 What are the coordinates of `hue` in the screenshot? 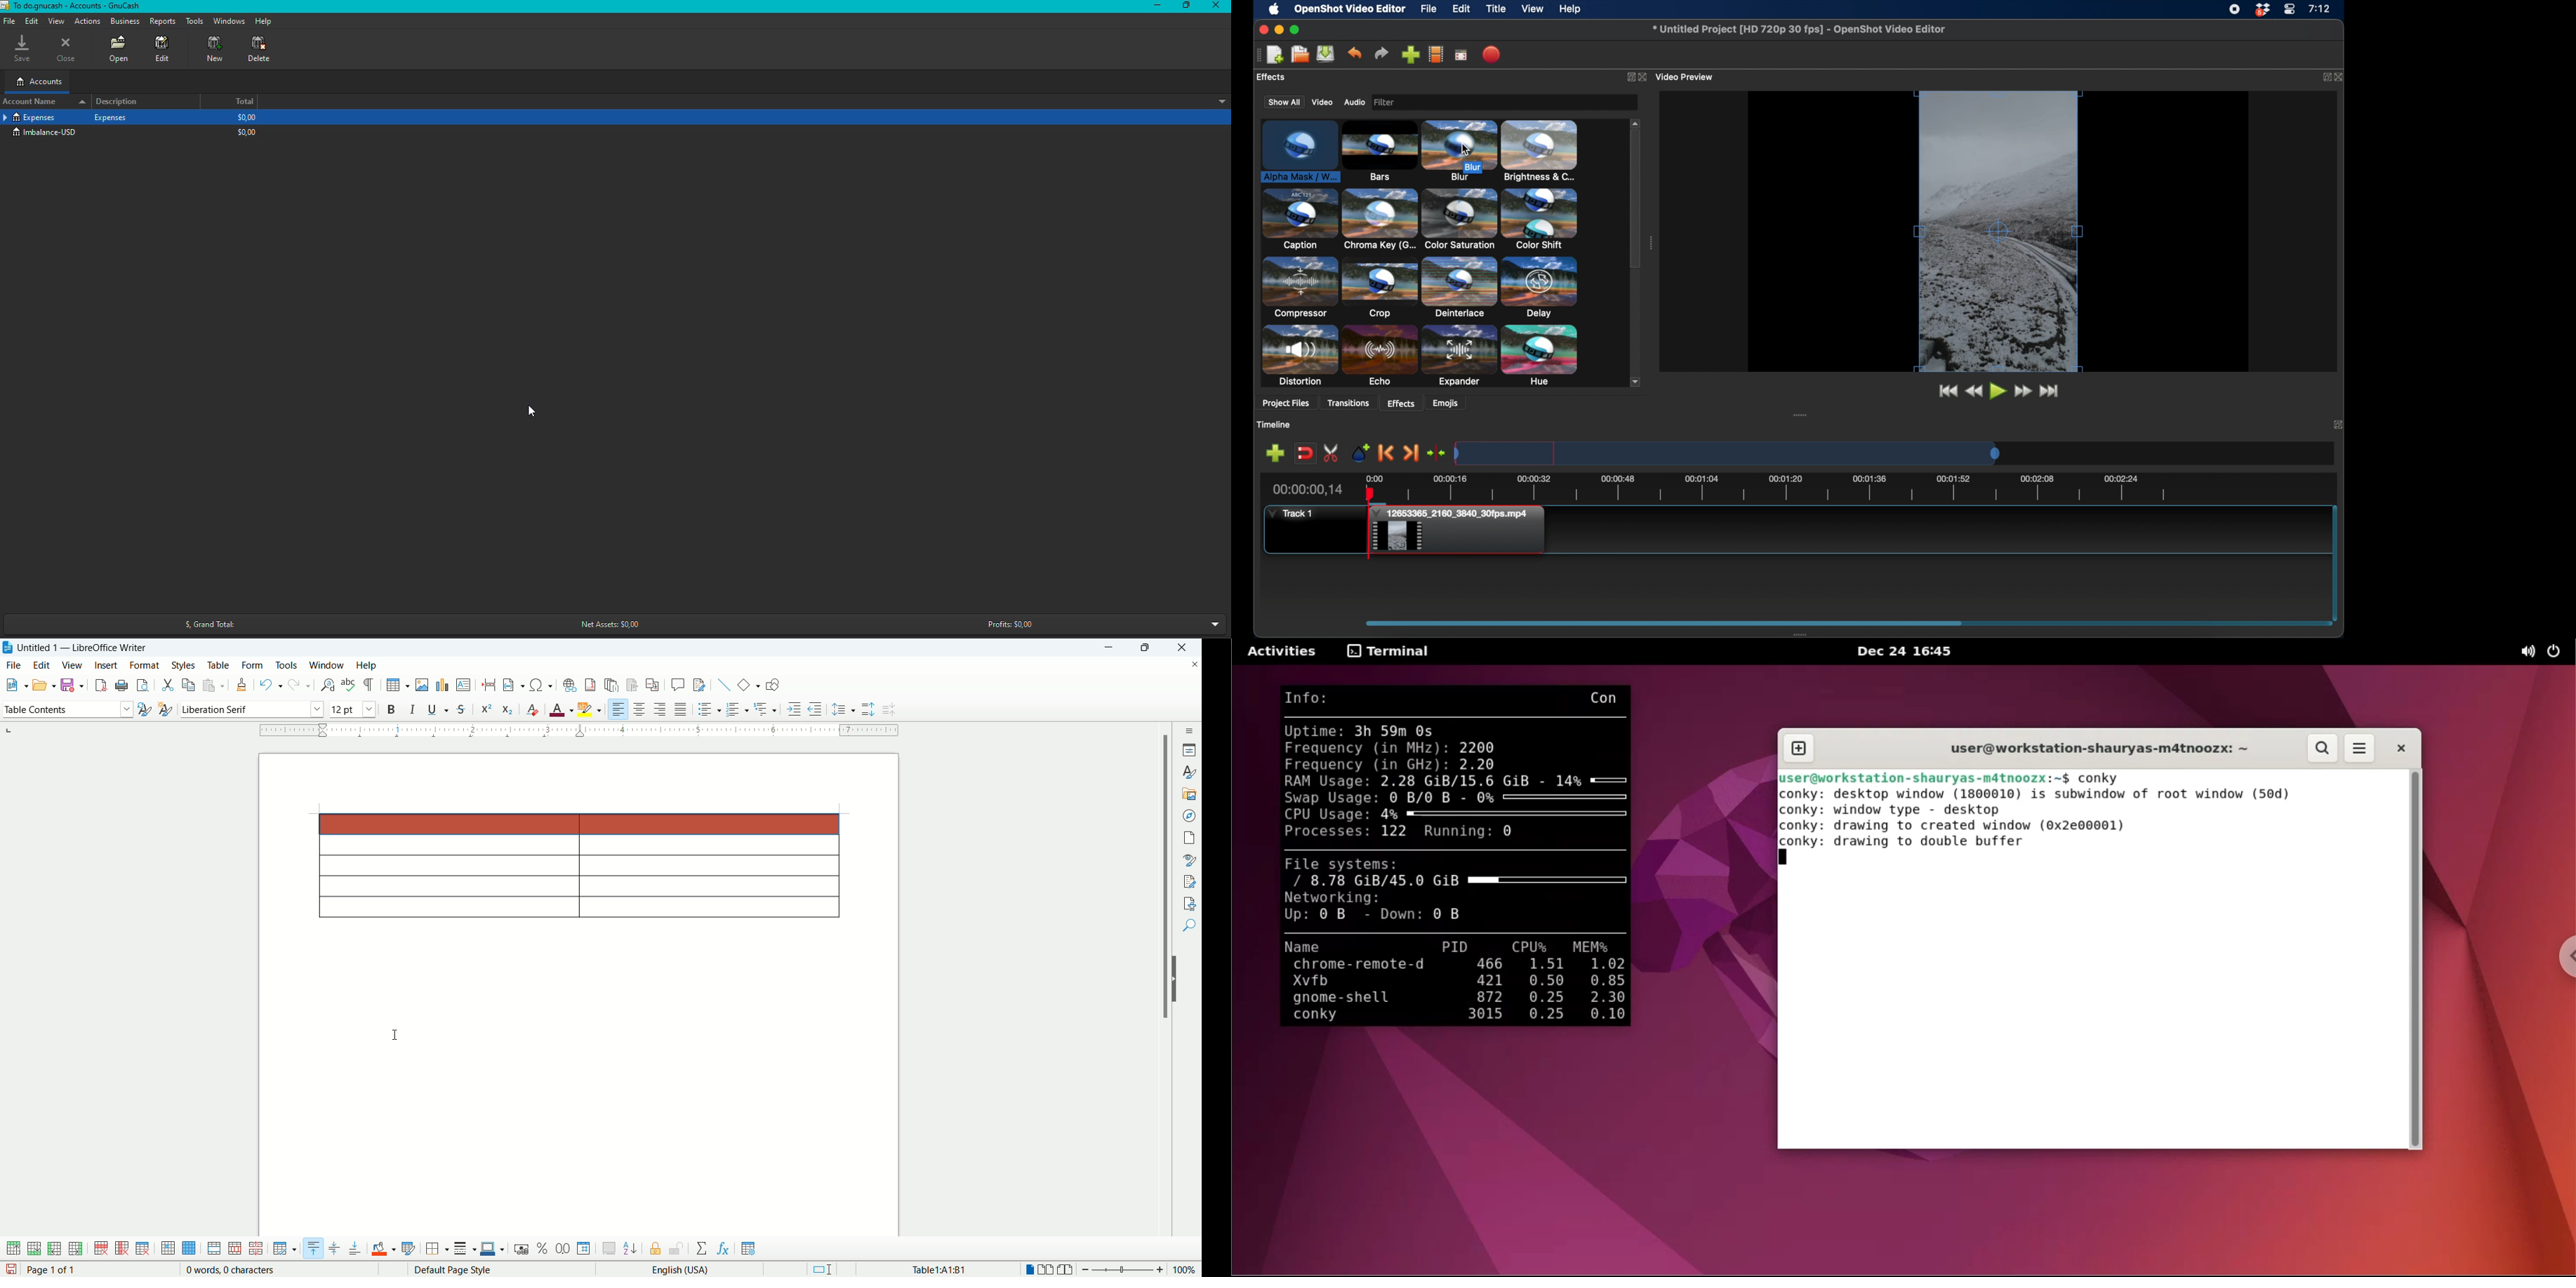 It's located at (1540, 356).